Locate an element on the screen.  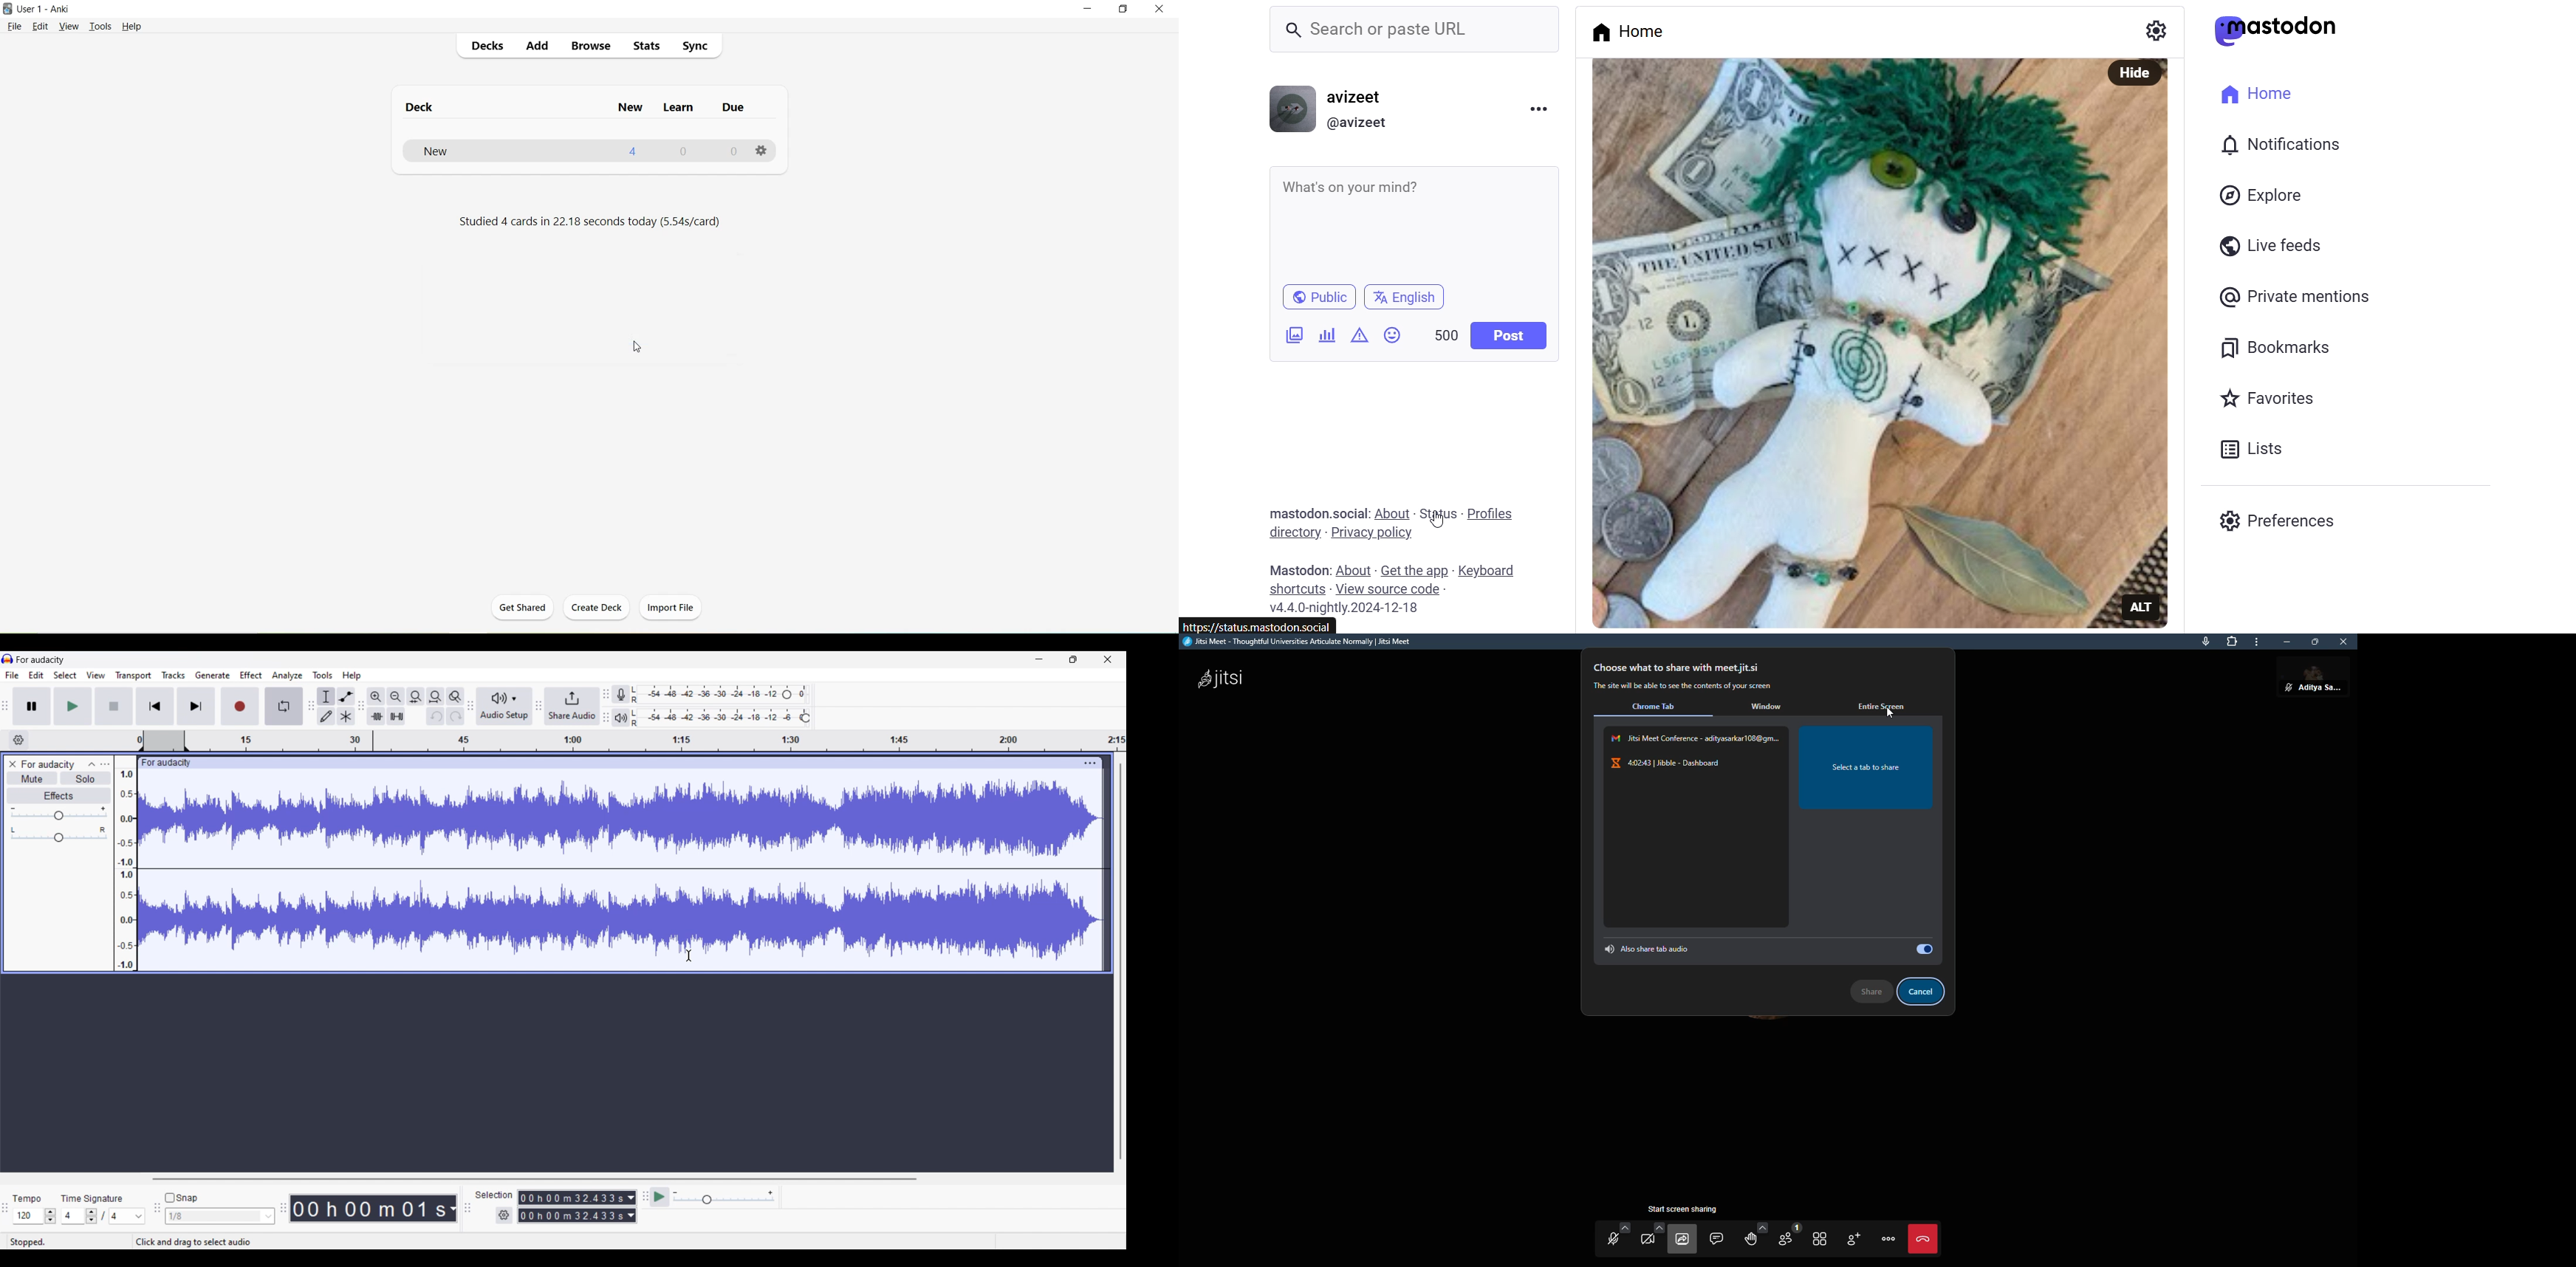
get the app is located at coordinates (1412, 568).